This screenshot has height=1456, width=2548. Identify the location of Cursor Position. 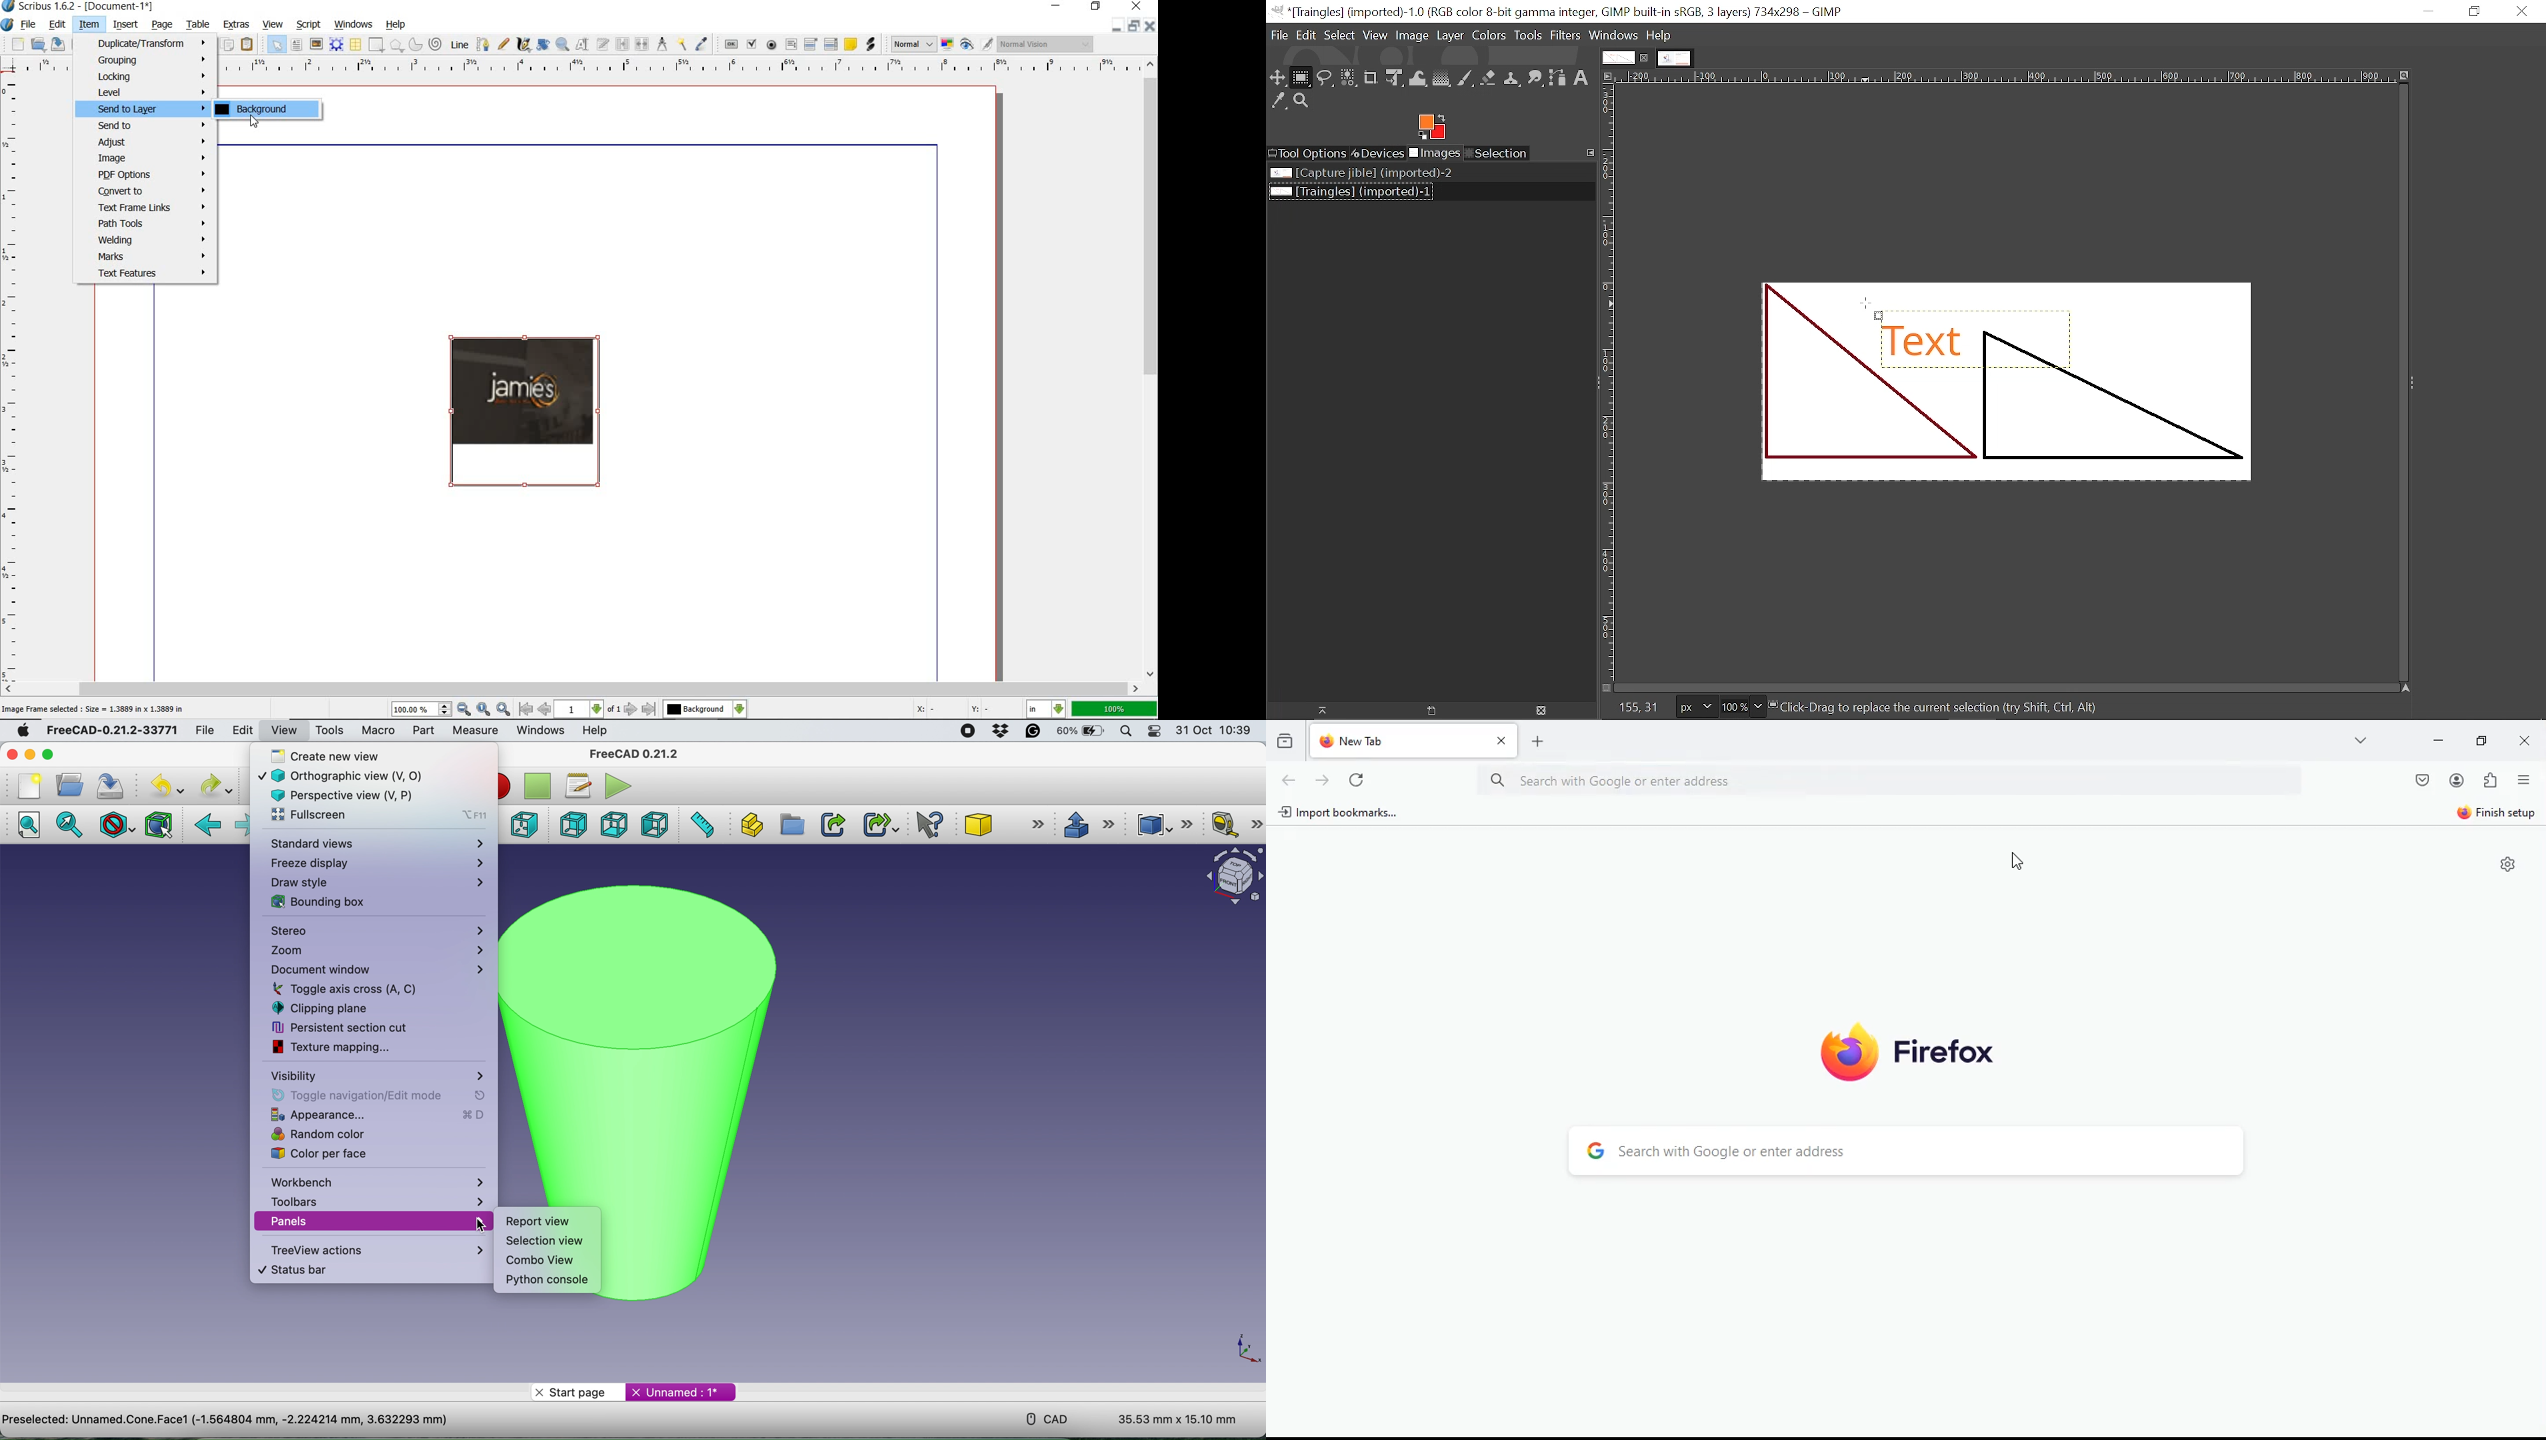
(255, 122).